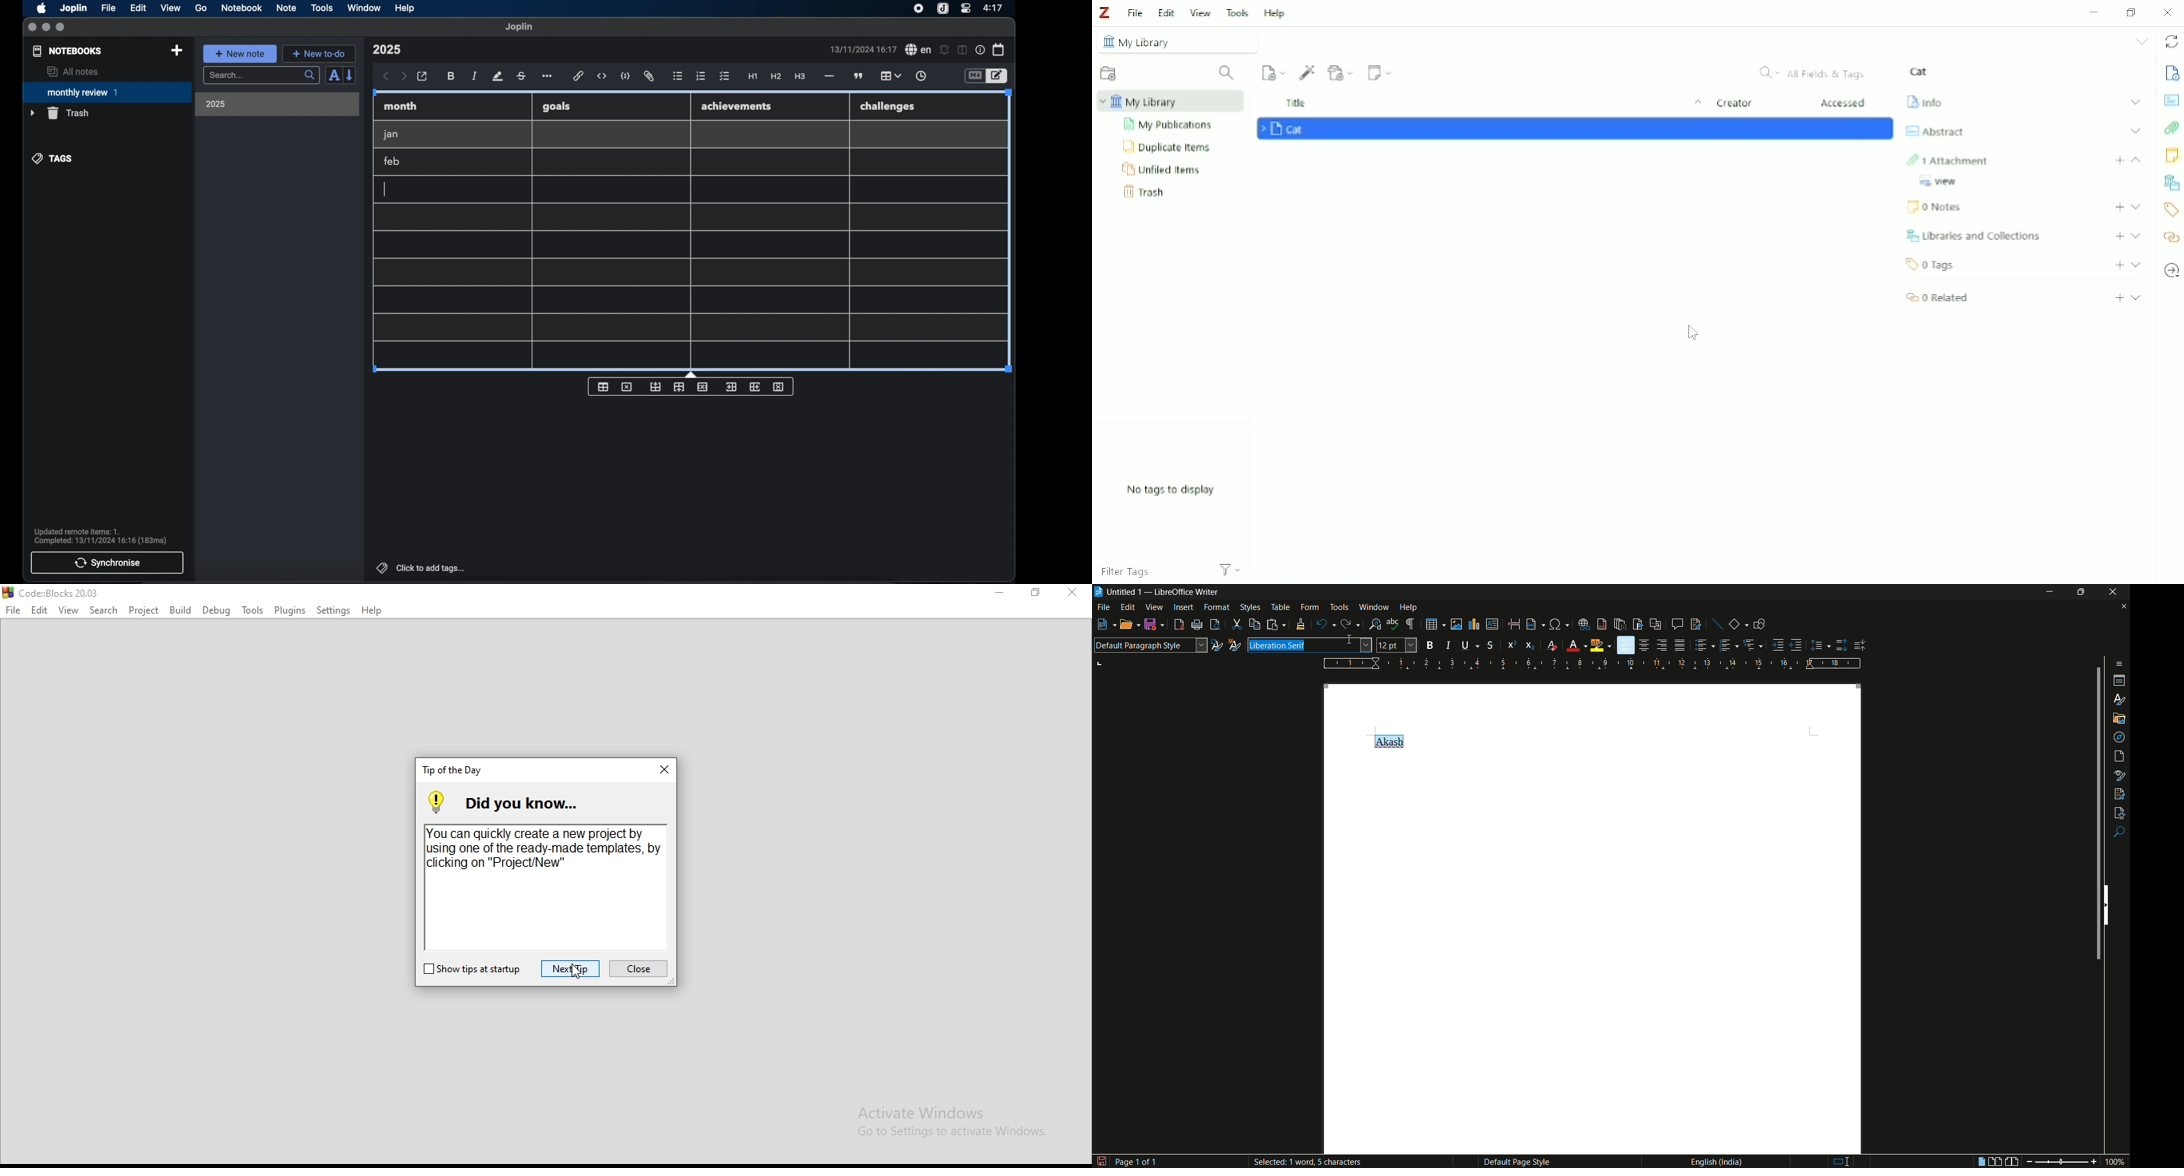 The height and width of the screenshot is (1176, 2184). What do you see at coordinates (471, 970) in the screenshot?
I see `show tips at startup` at bounding box center [471, 970].